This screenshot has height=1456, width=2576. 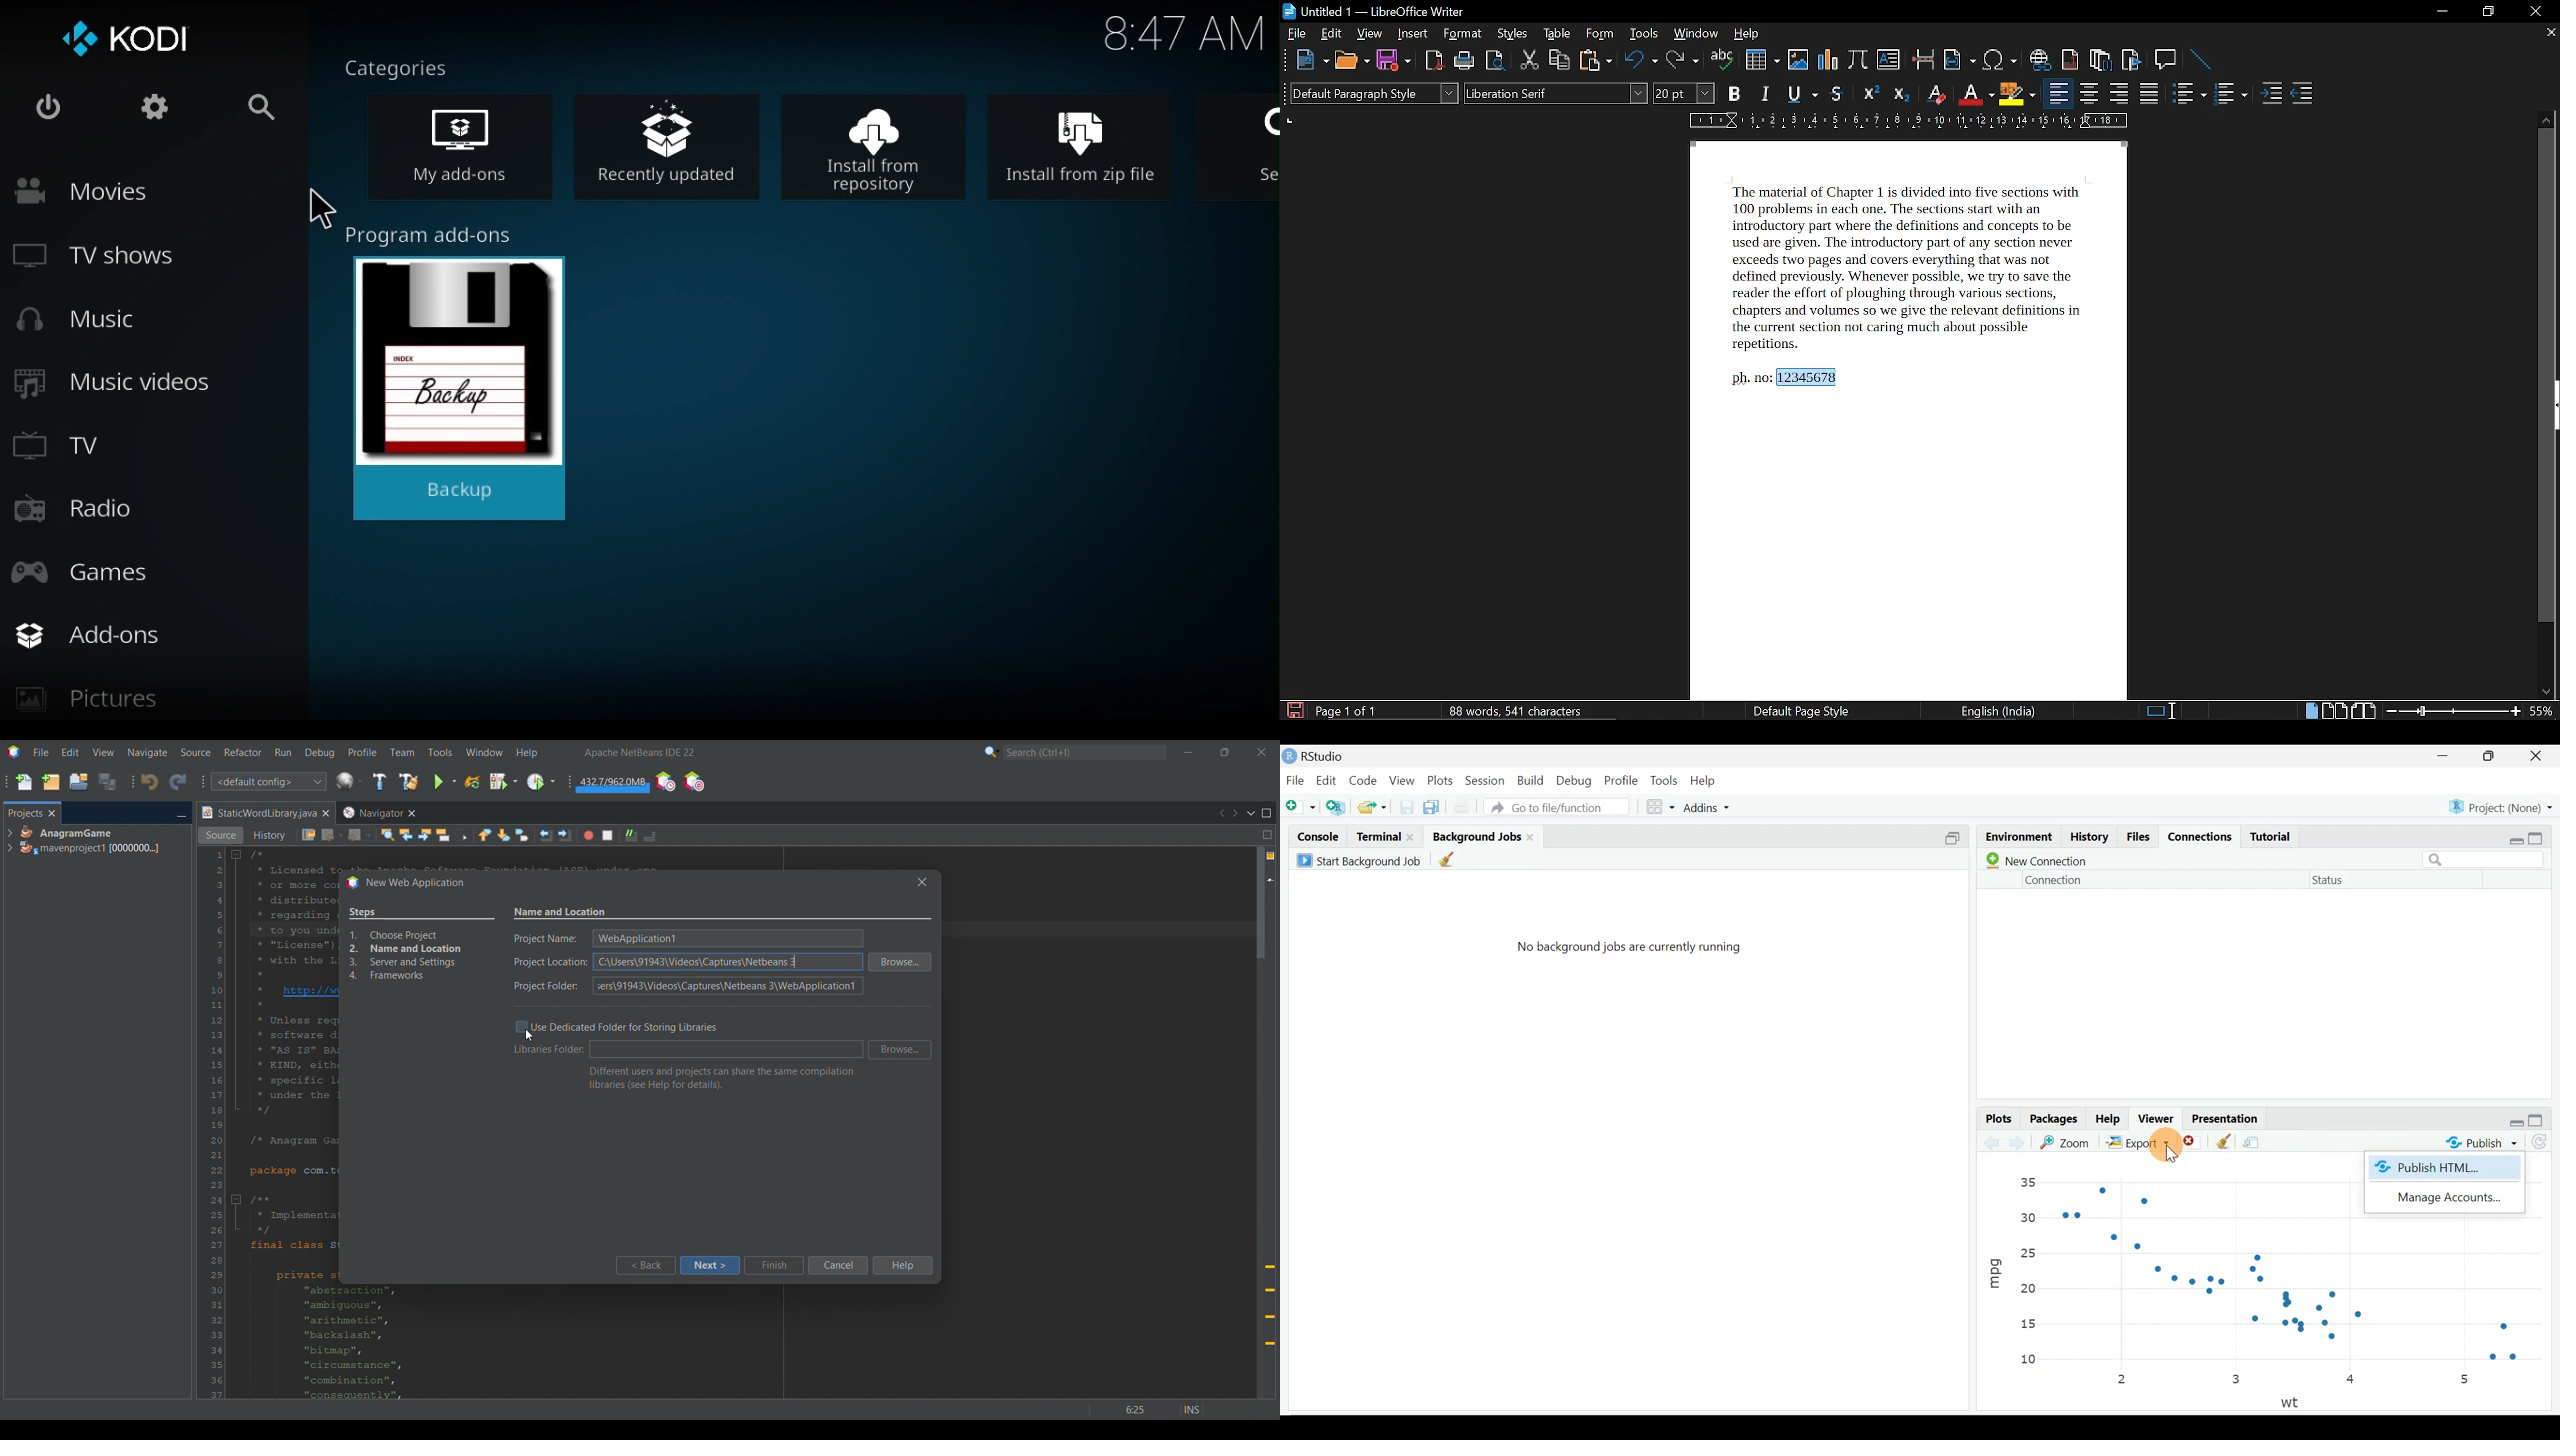 I want to click on increase indent, so click(x=2272, y=94).